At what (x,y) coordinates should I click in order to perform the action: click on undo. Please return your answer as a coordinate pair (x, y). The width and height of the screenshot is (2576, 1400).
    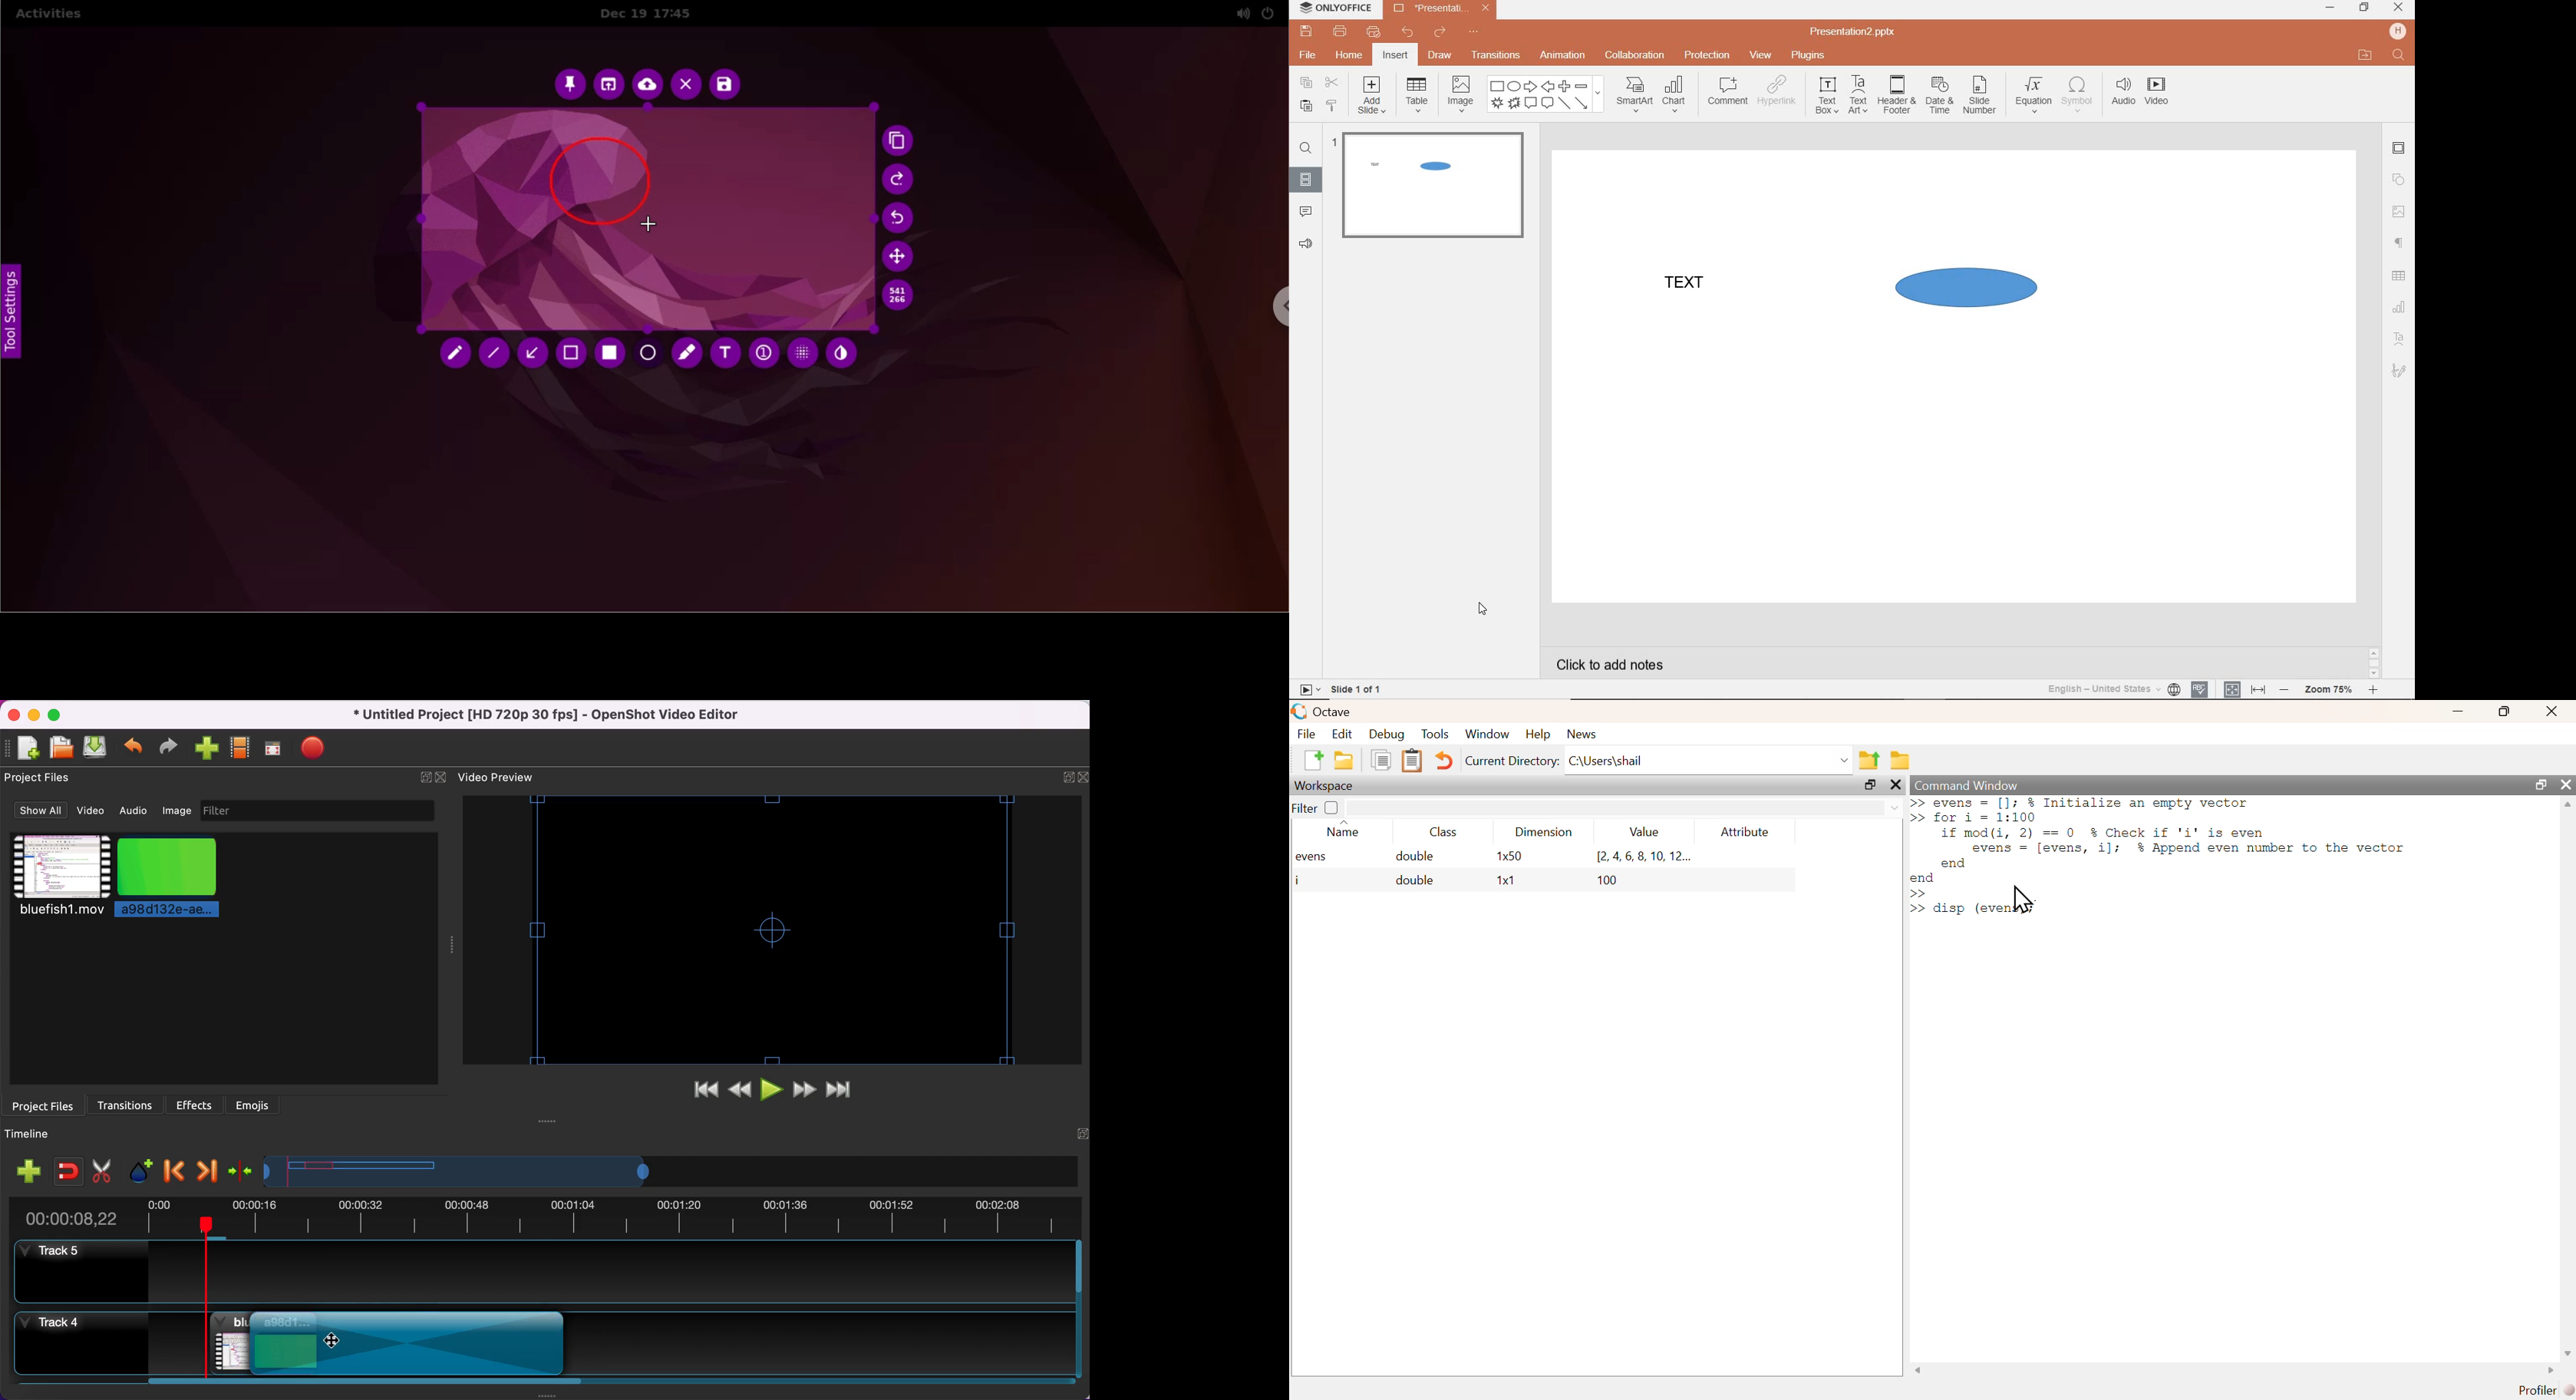
    Looking at the image, I should click on (903, 219).